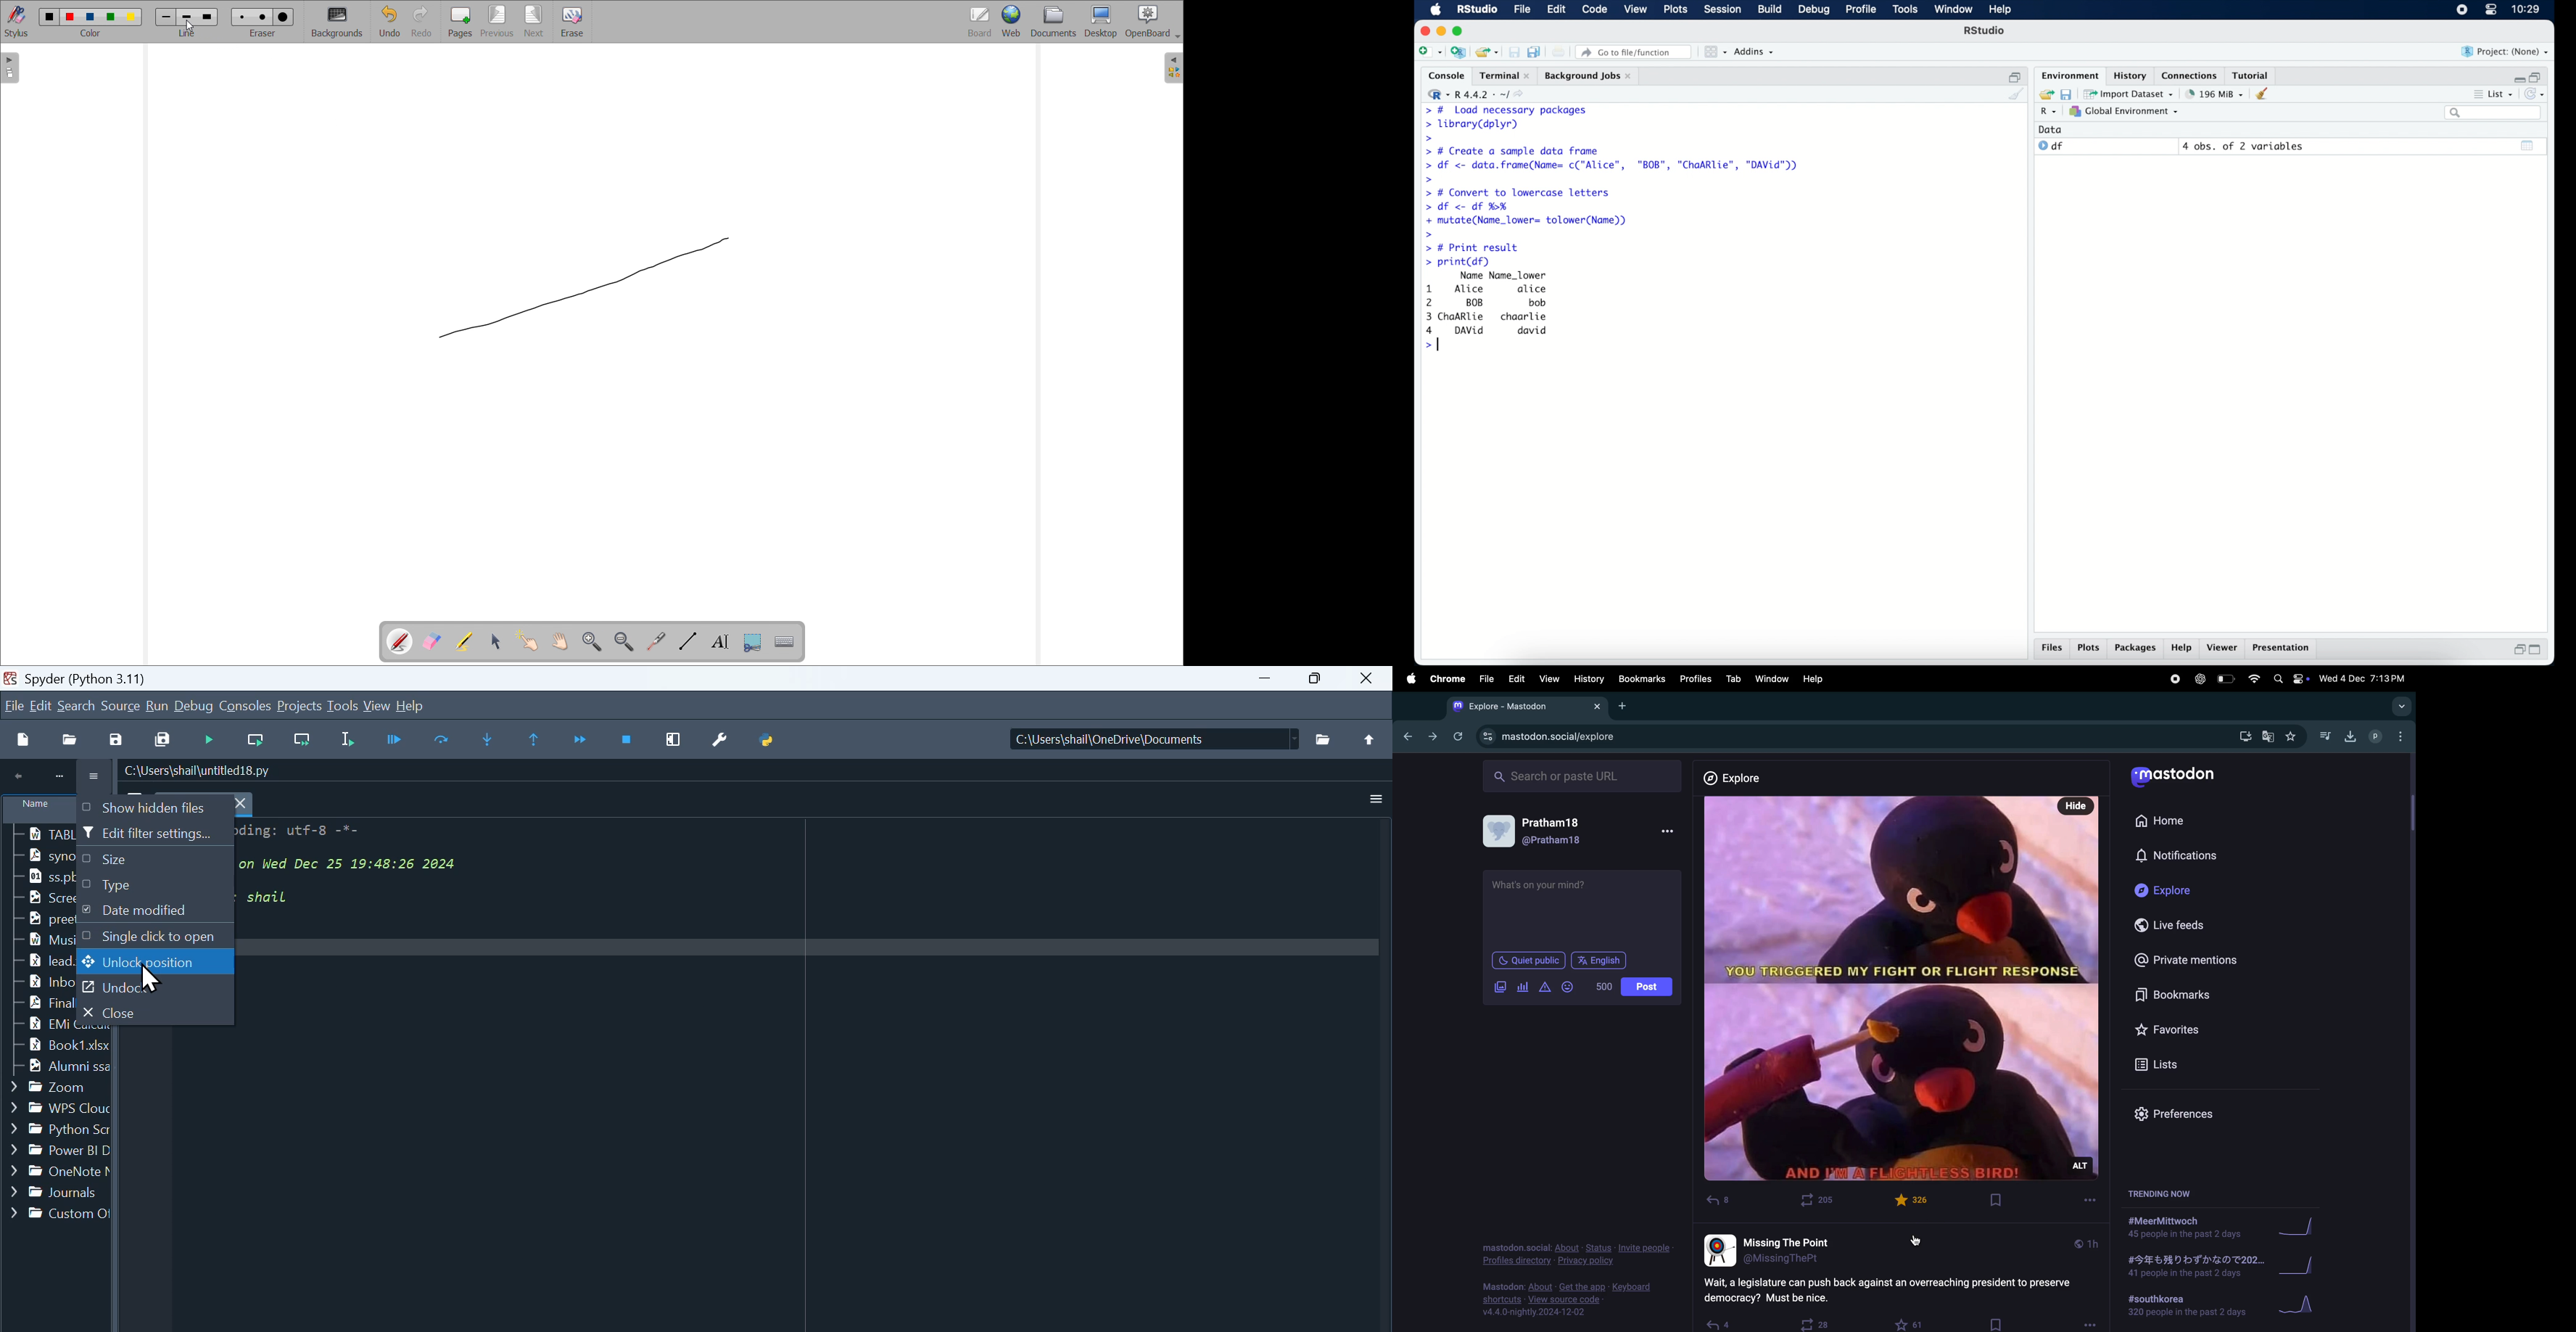 The height and width of the screenshot is (1344, 2576). I want to click on > library(dplyr)|, so click(1474, 125).